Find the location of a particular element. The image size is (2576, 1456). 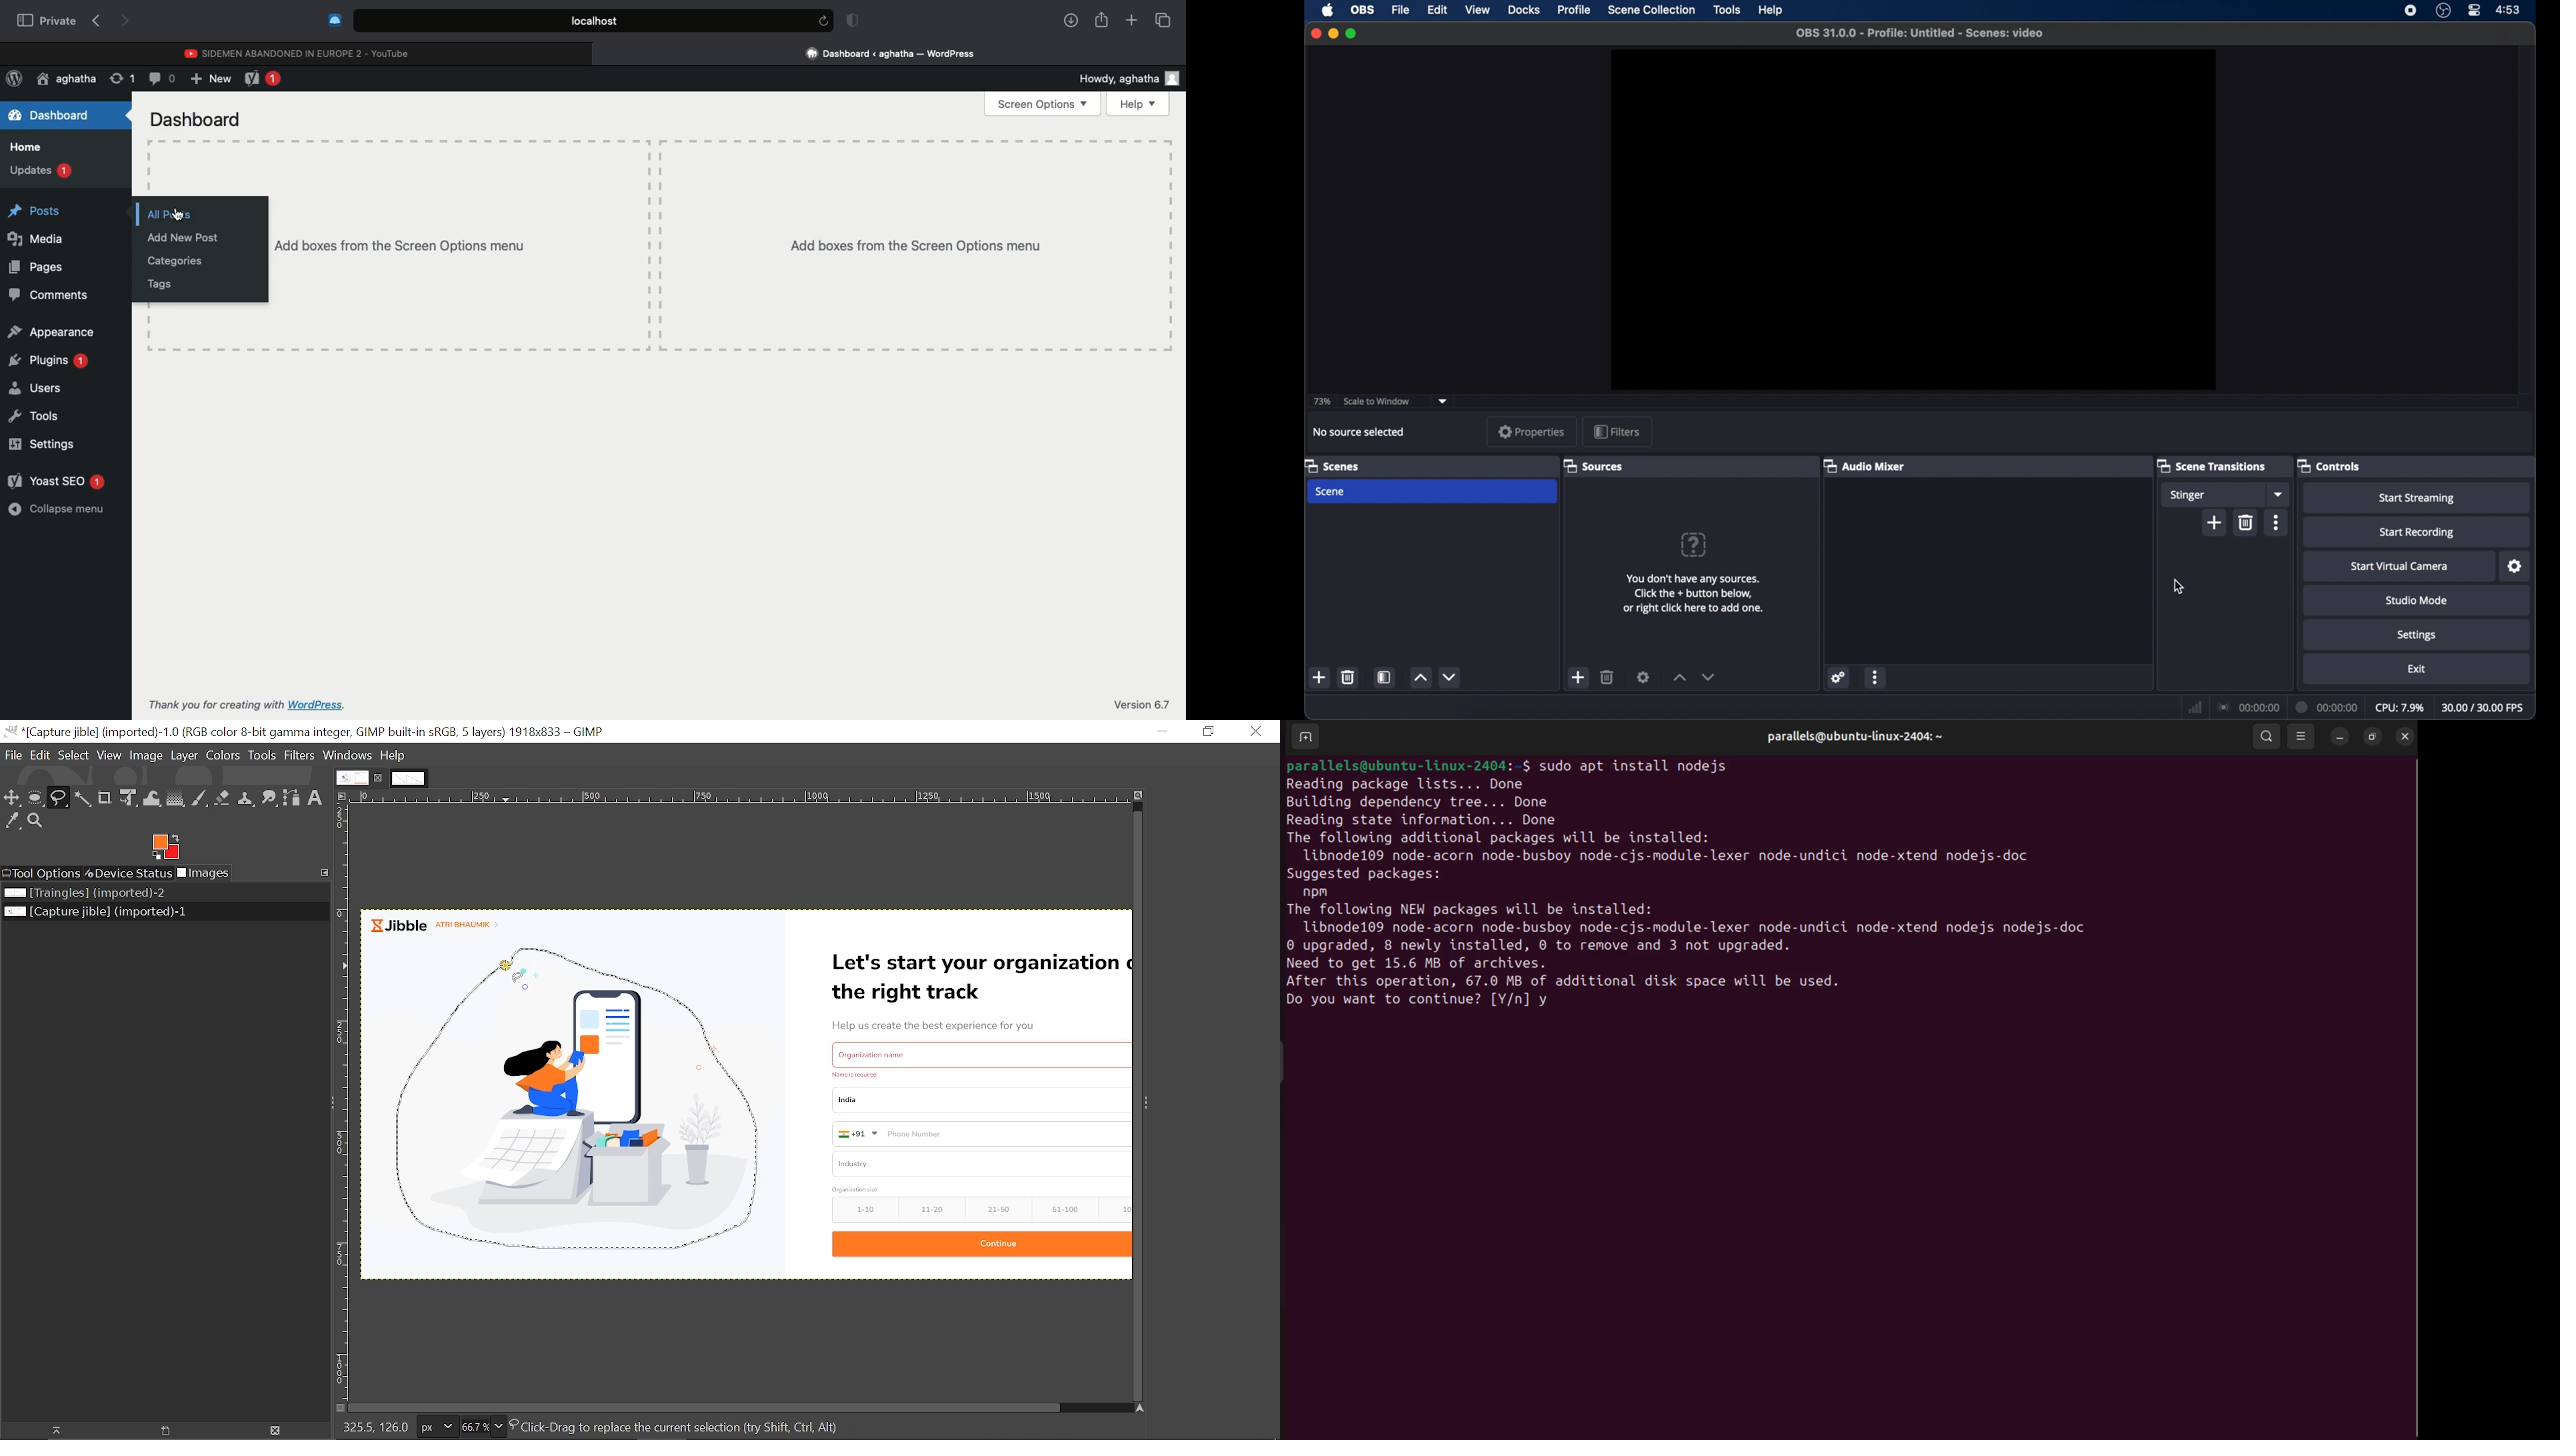

y is located at coordinates (1549, 1001).